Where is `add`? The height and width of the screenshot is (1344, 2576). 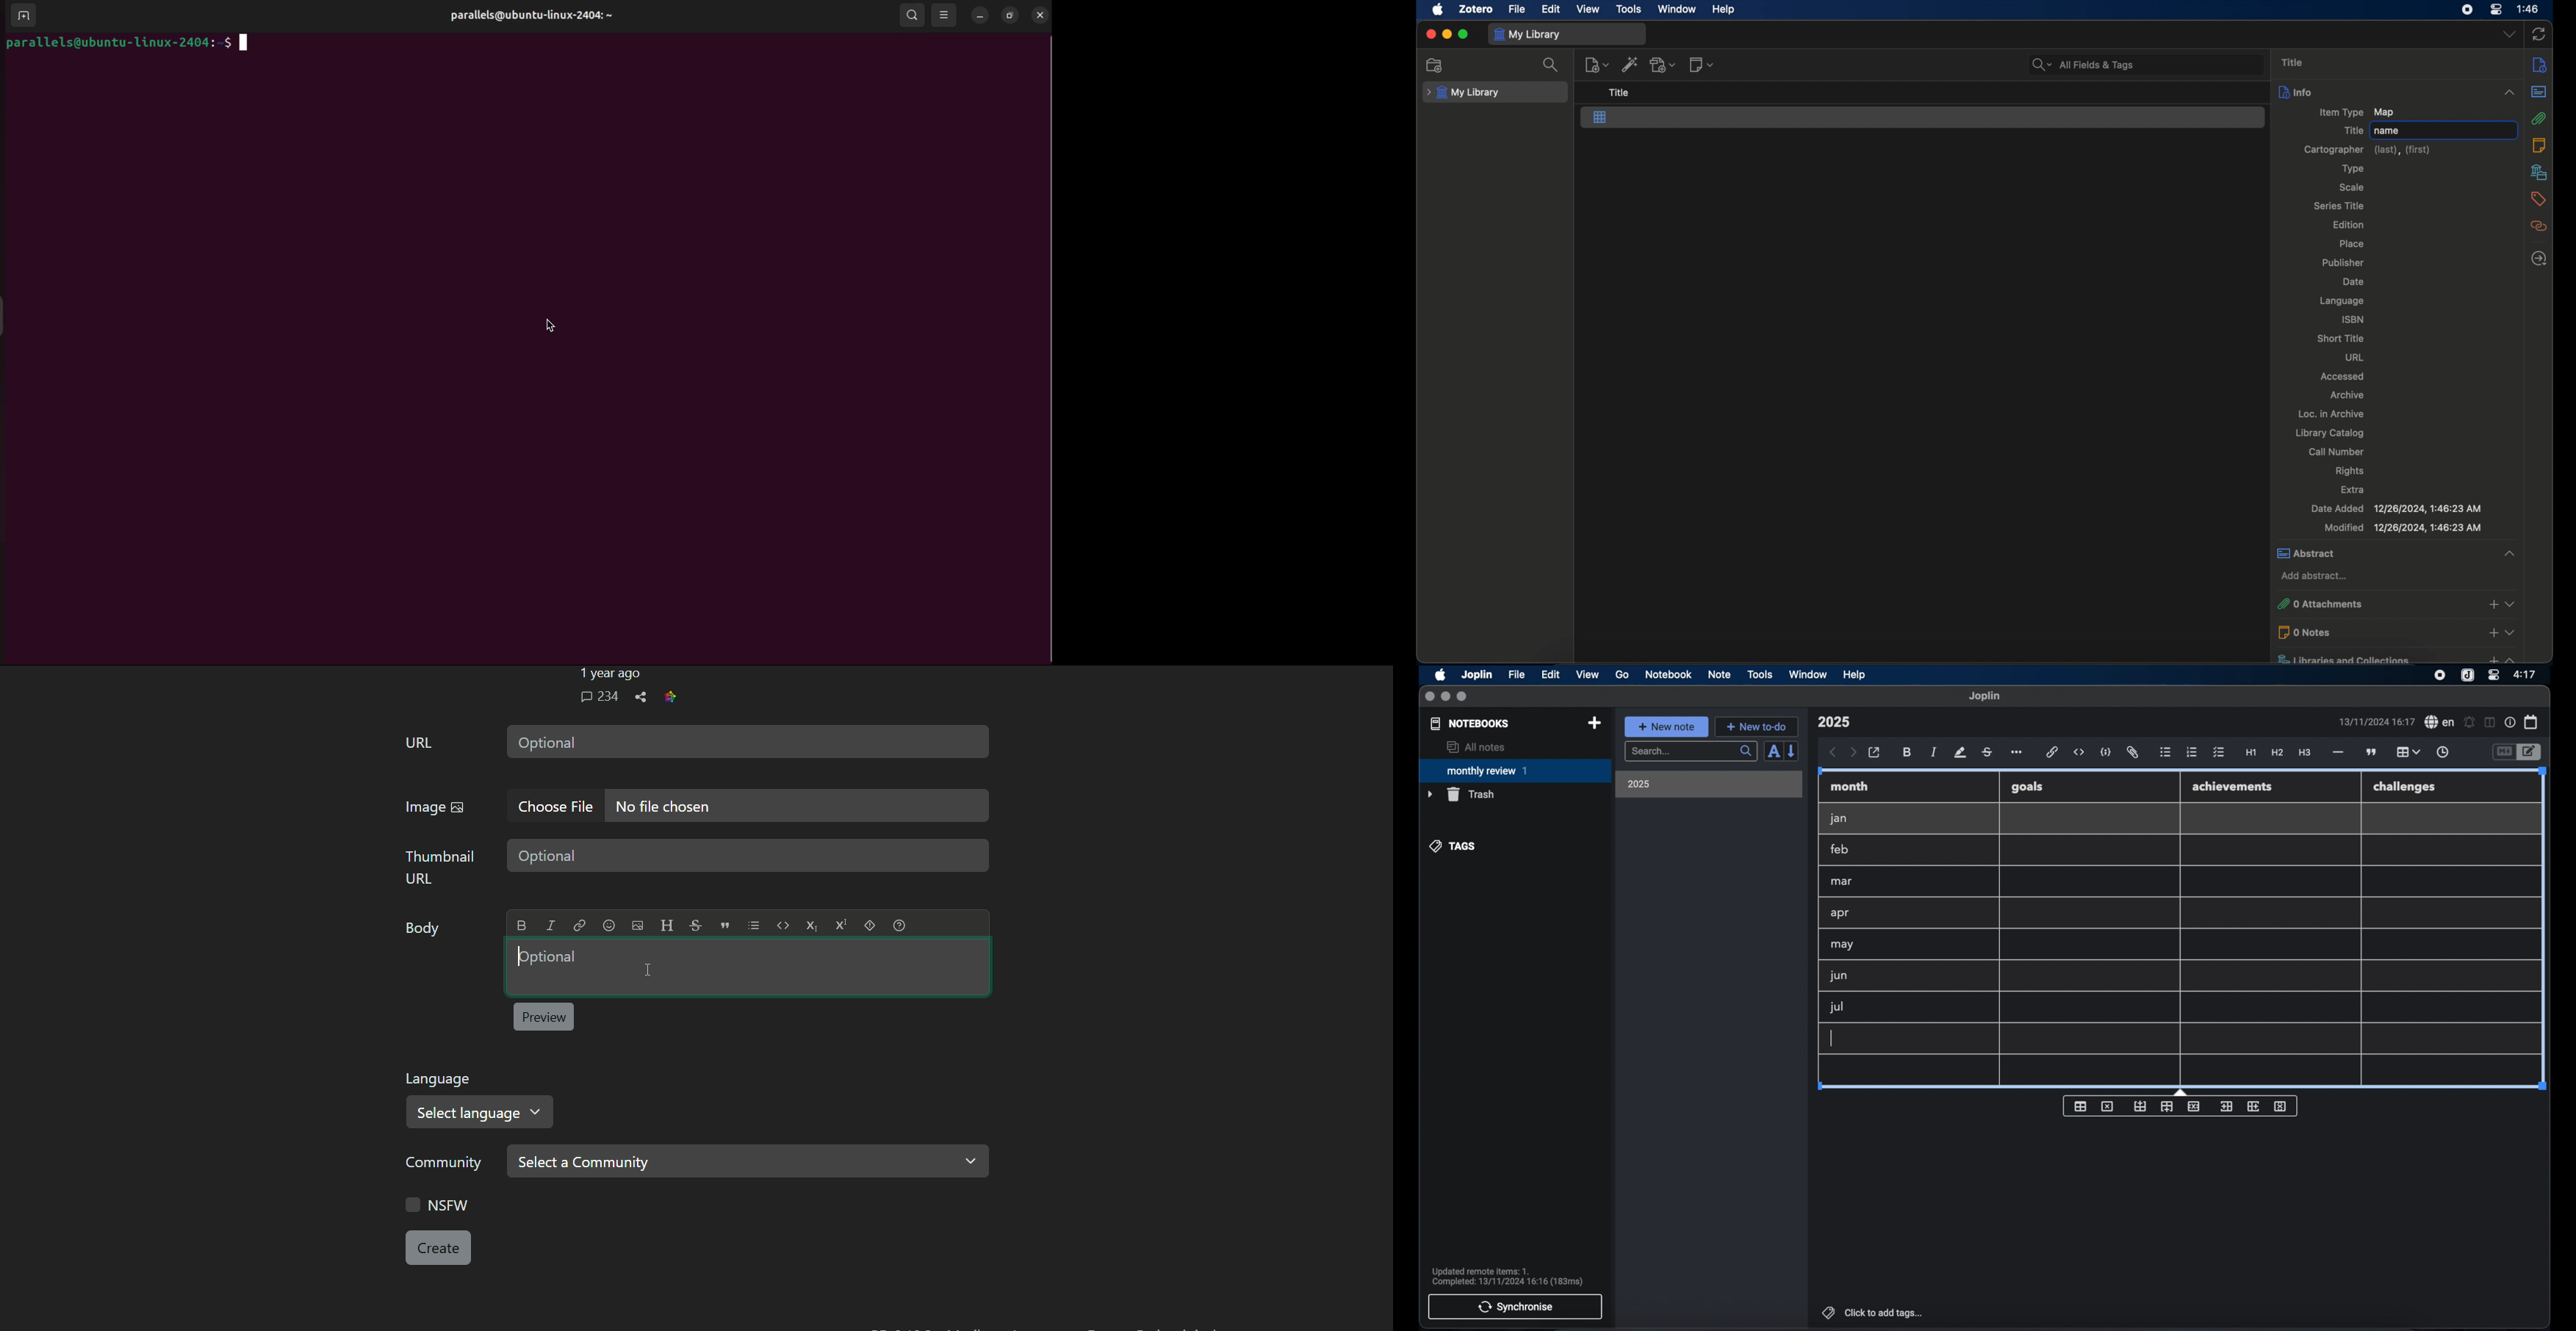
add is located at coordinates (2494, 632).